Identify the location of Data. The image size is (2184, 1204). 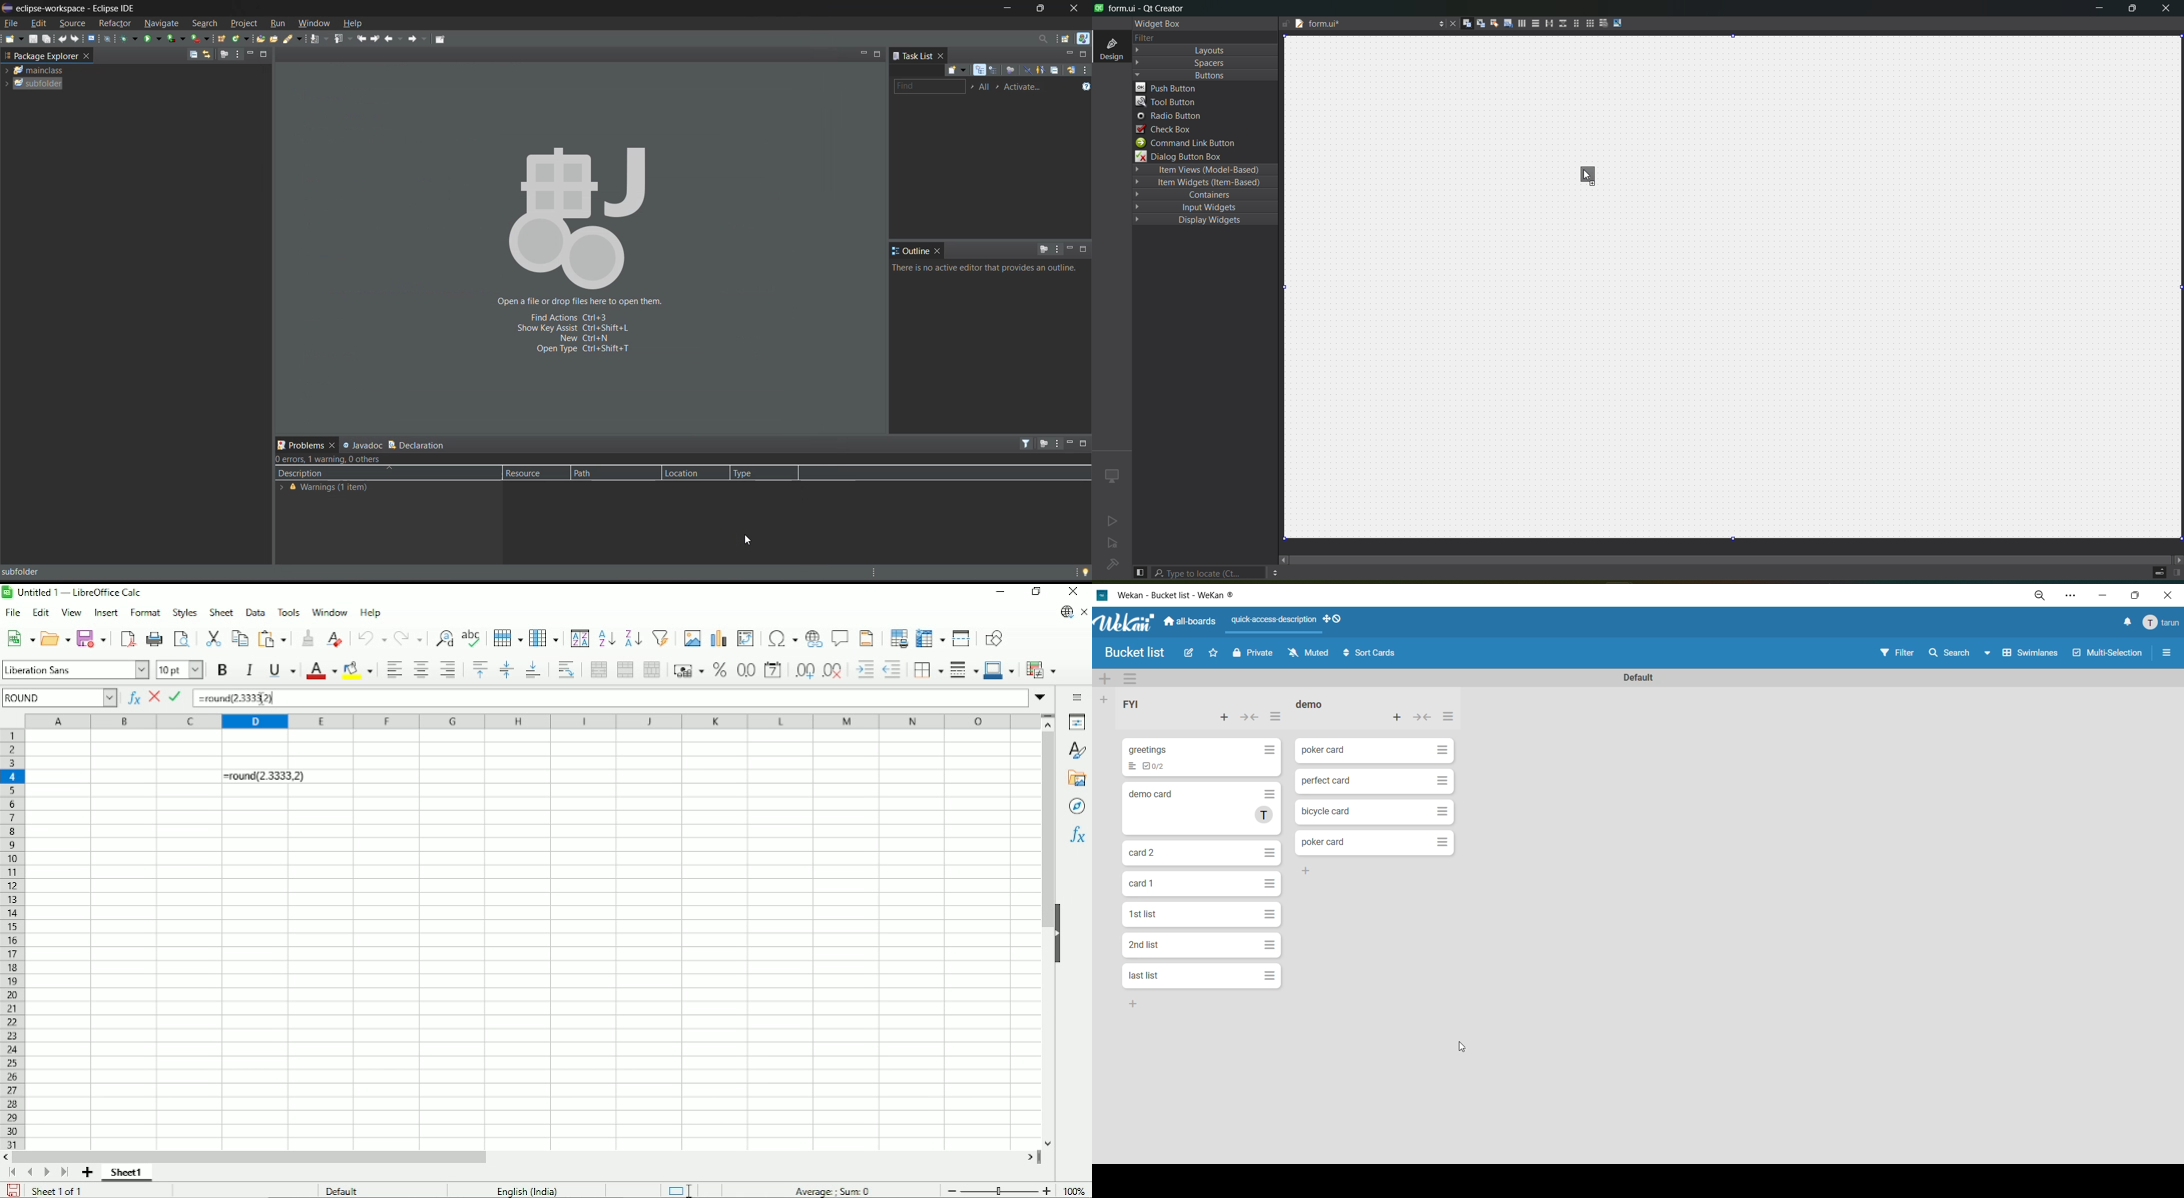
(256, 612).